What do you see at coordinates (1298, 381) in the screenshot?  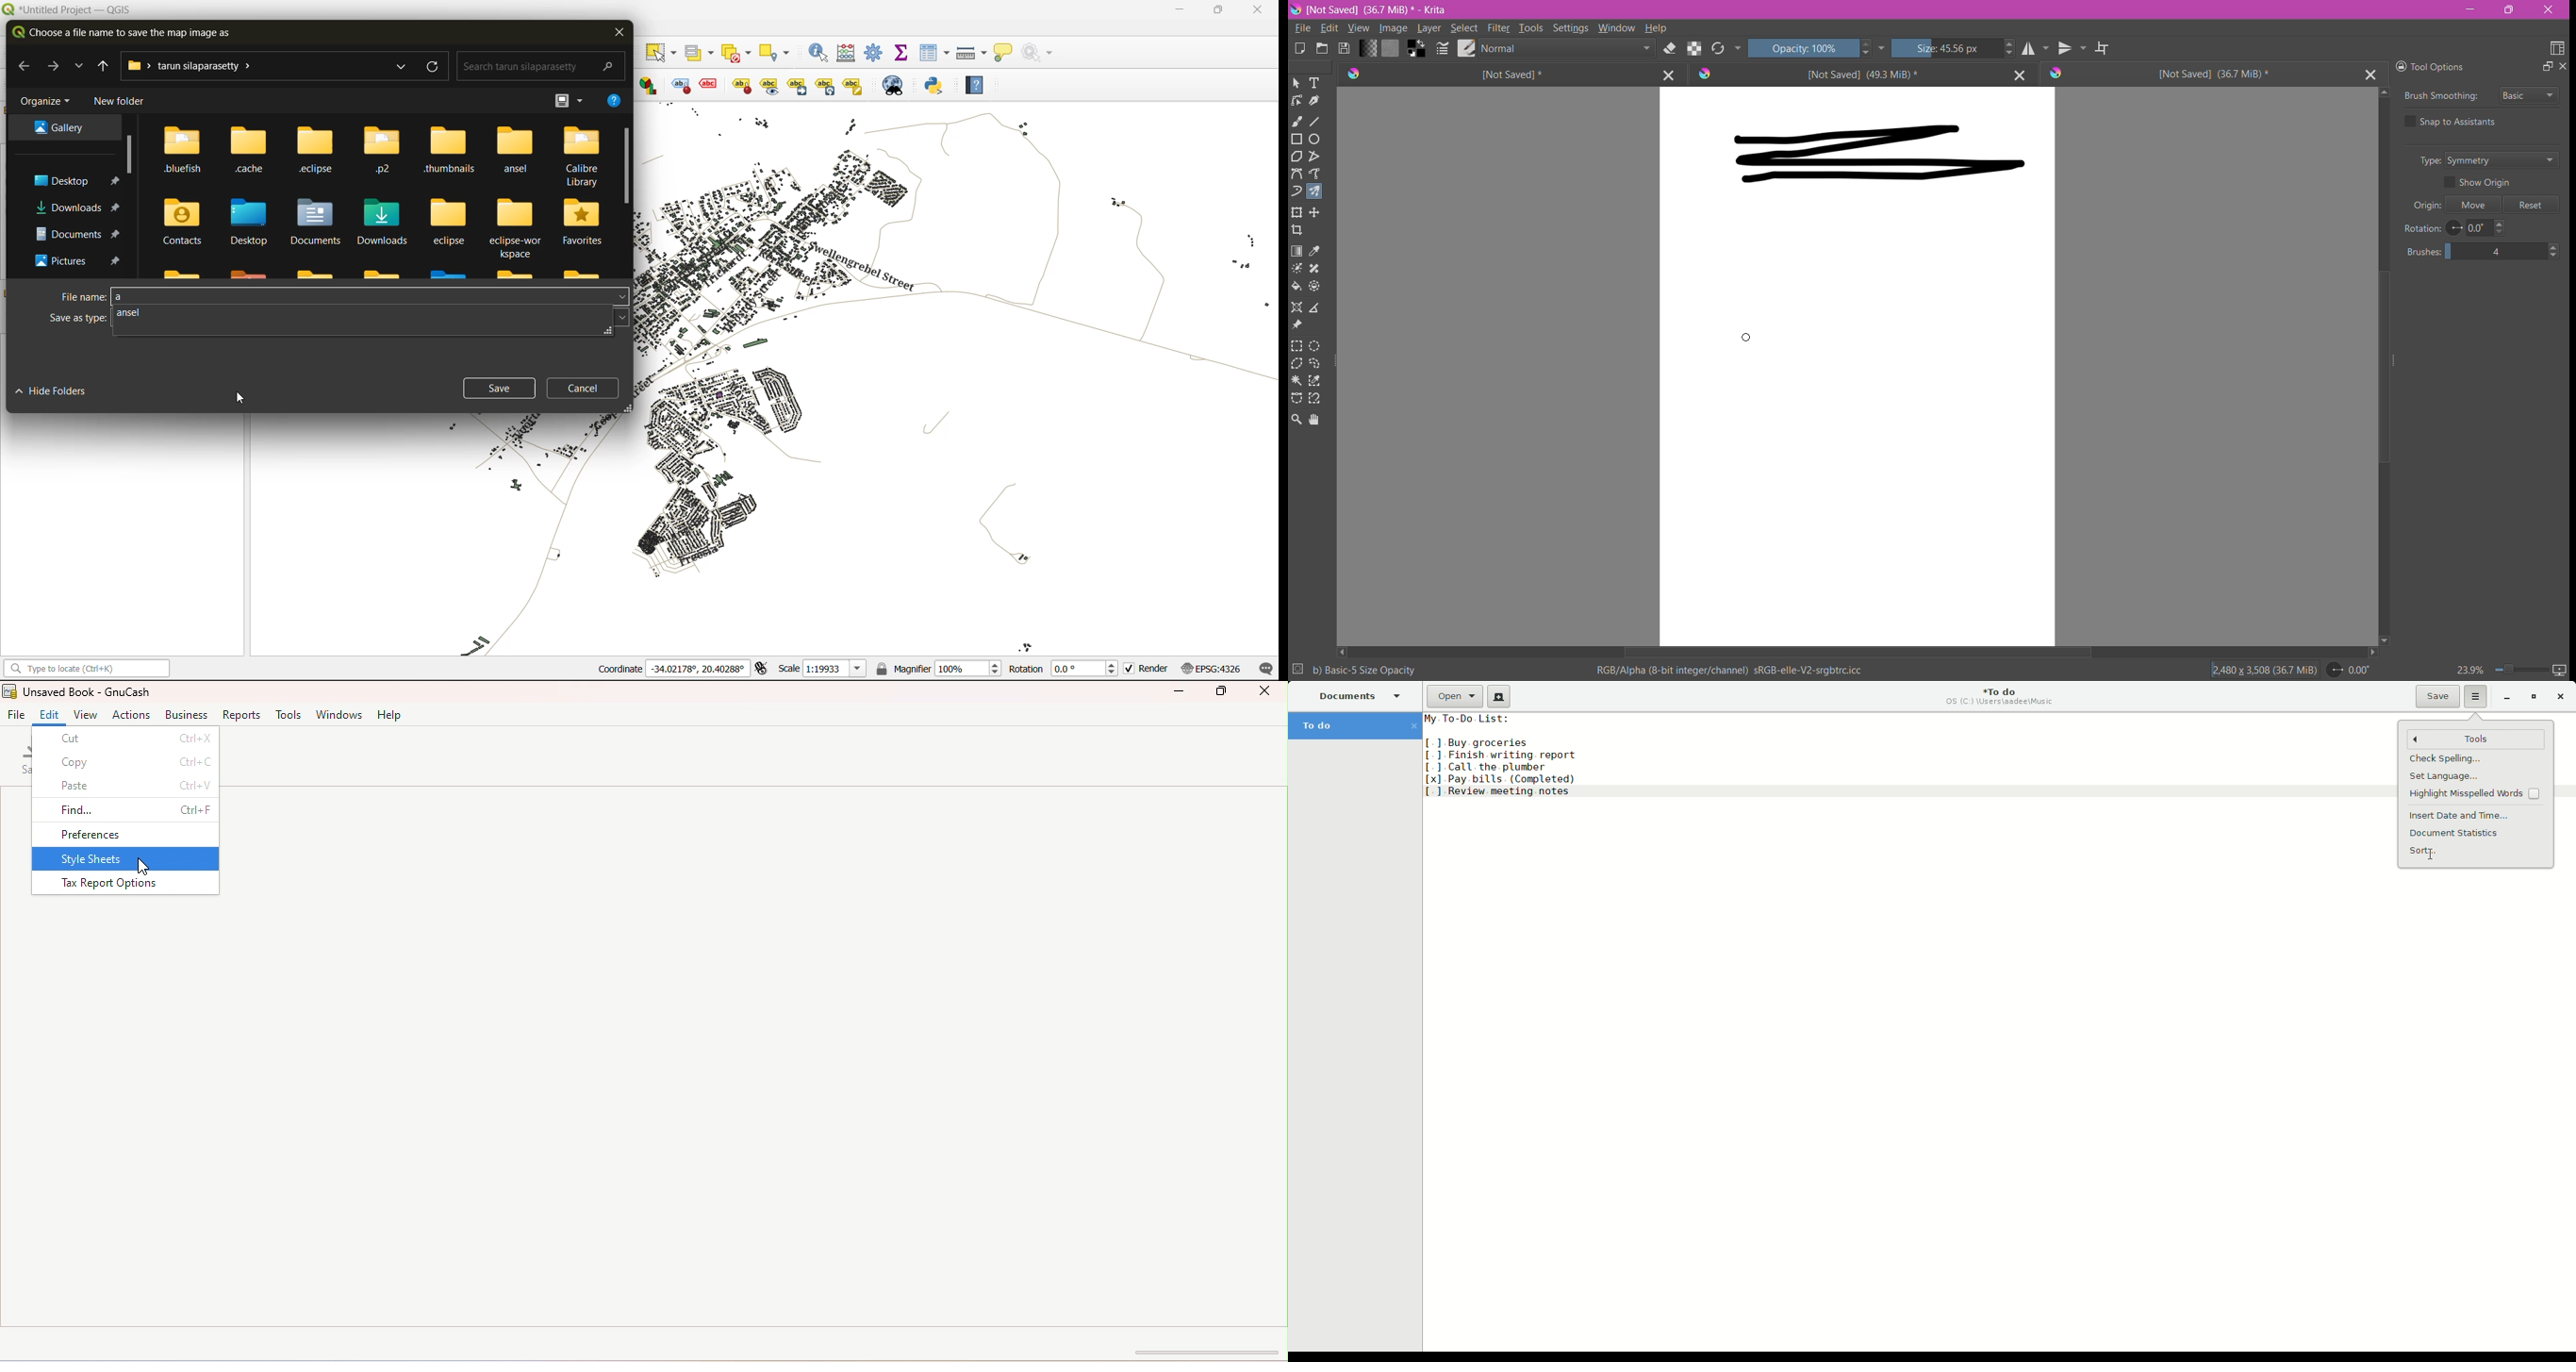 I see `Contiguous Selection Tool` at bounding box center [1298, 381].